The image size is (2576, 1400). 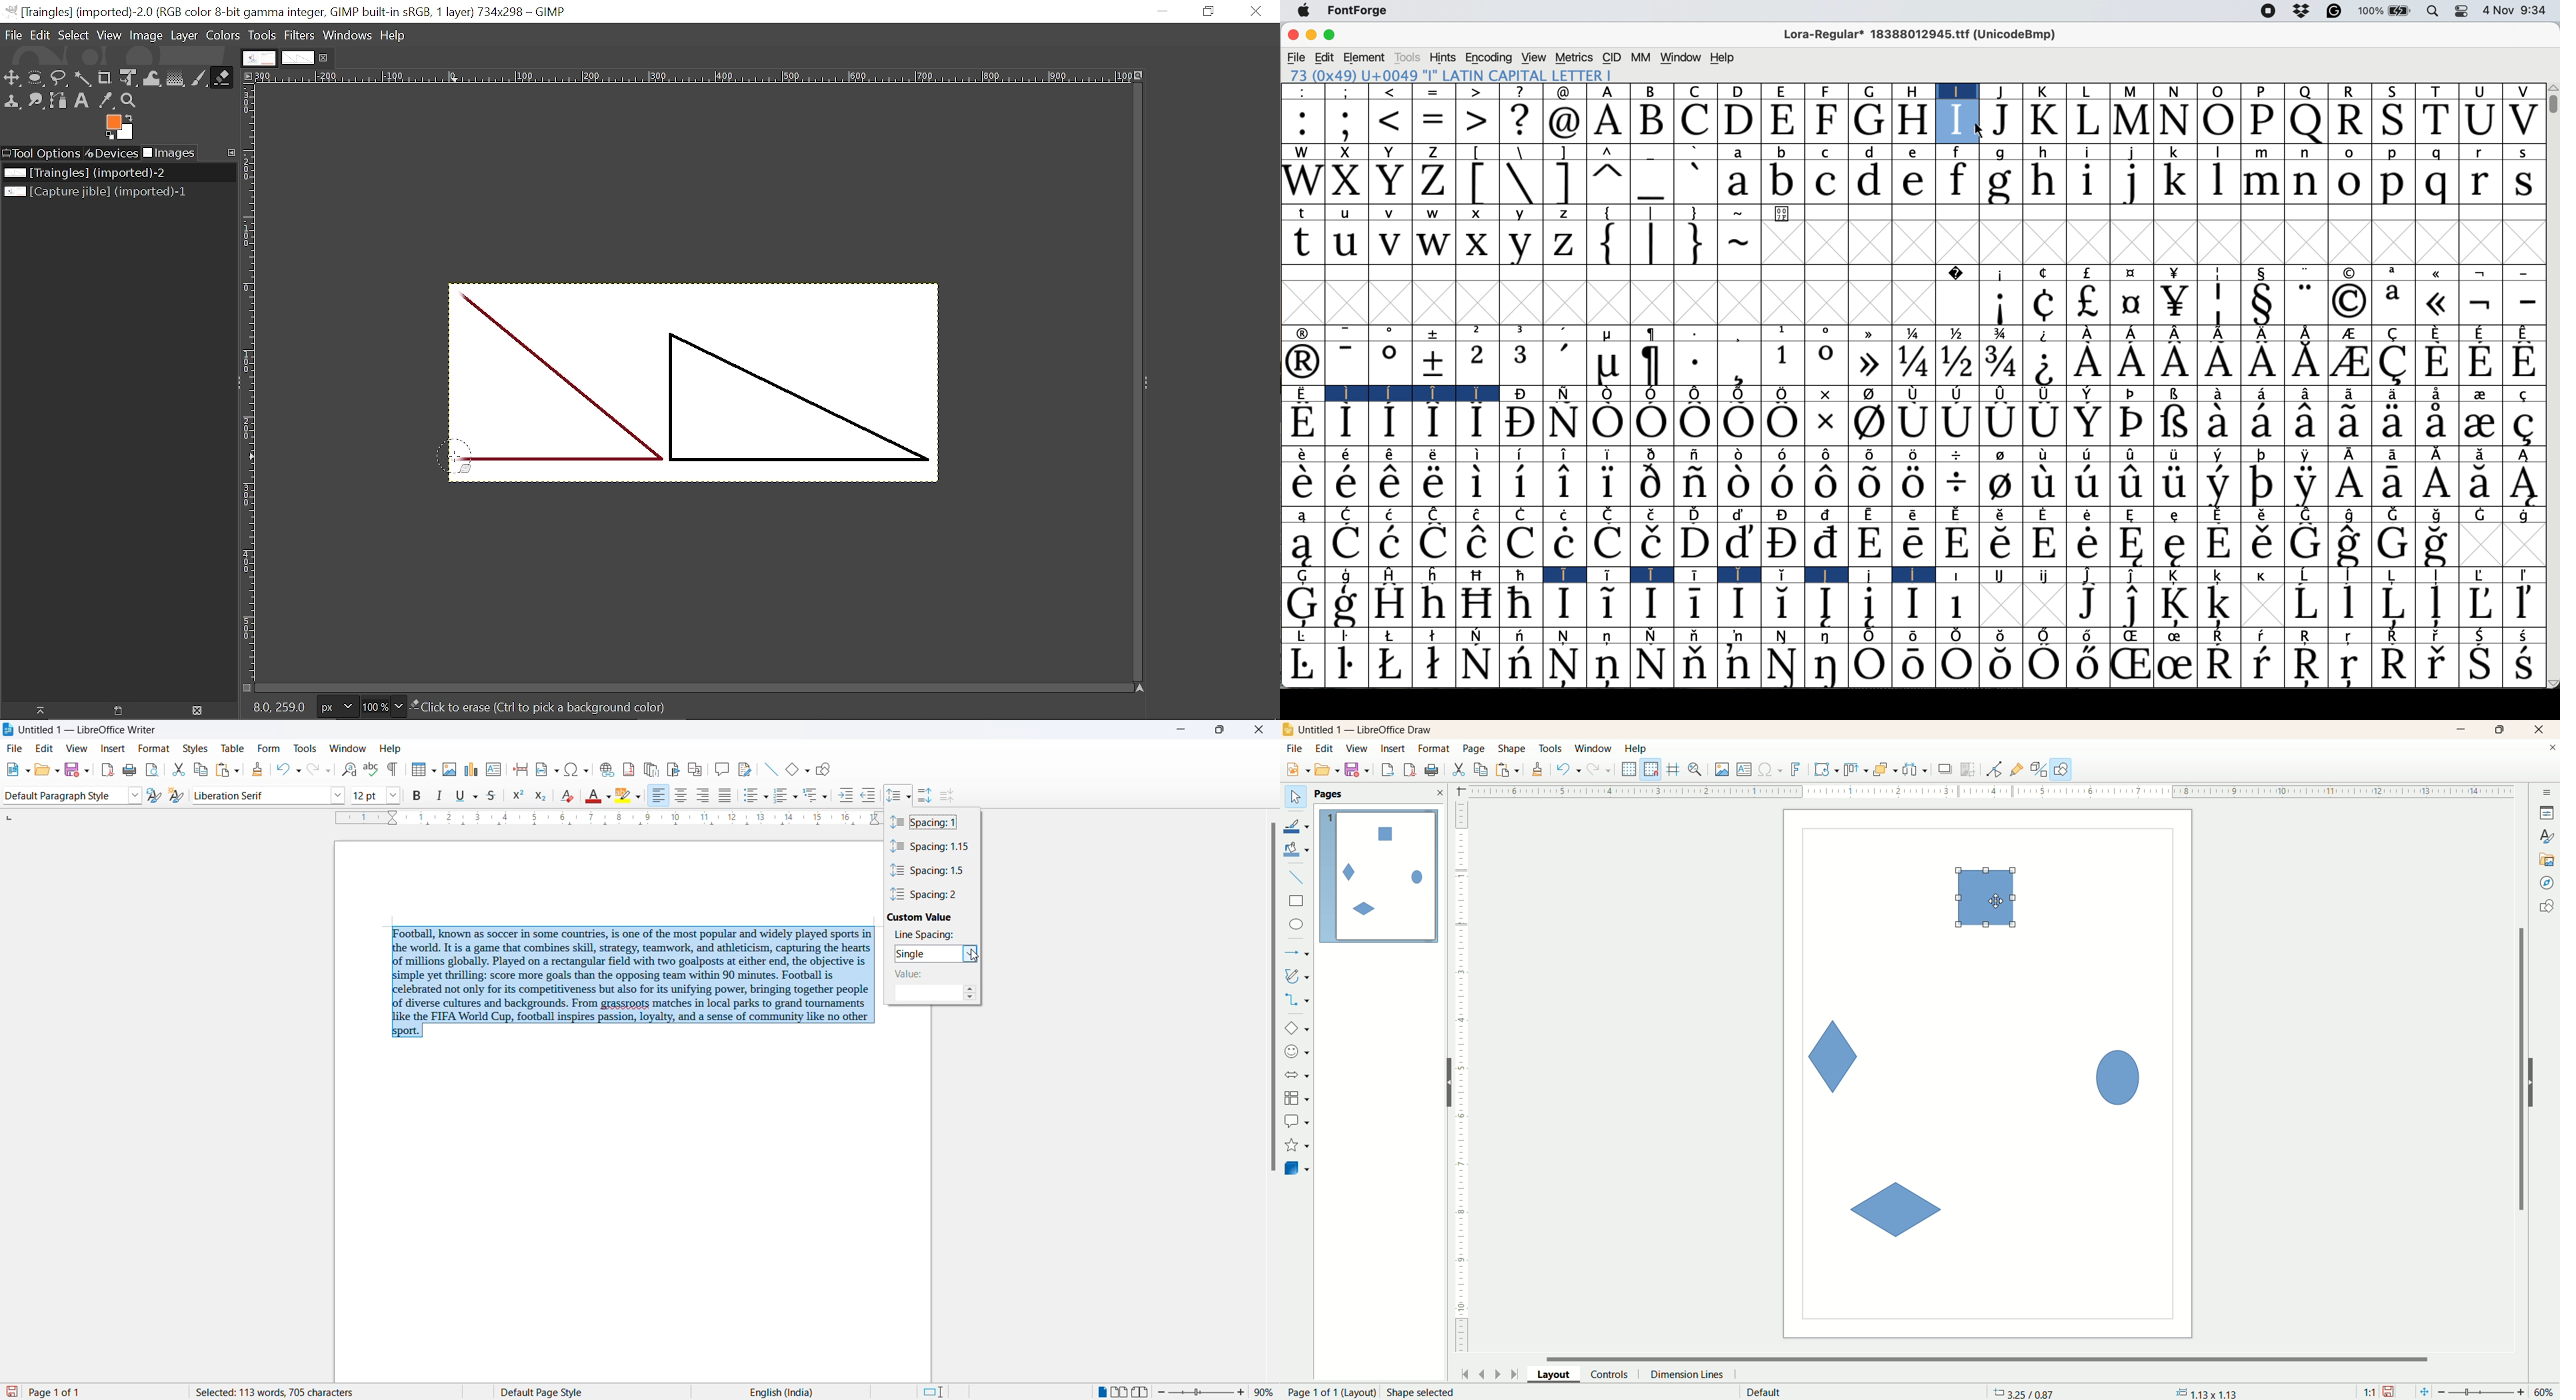 I want to click on Current window, so click(x=294, y=11).